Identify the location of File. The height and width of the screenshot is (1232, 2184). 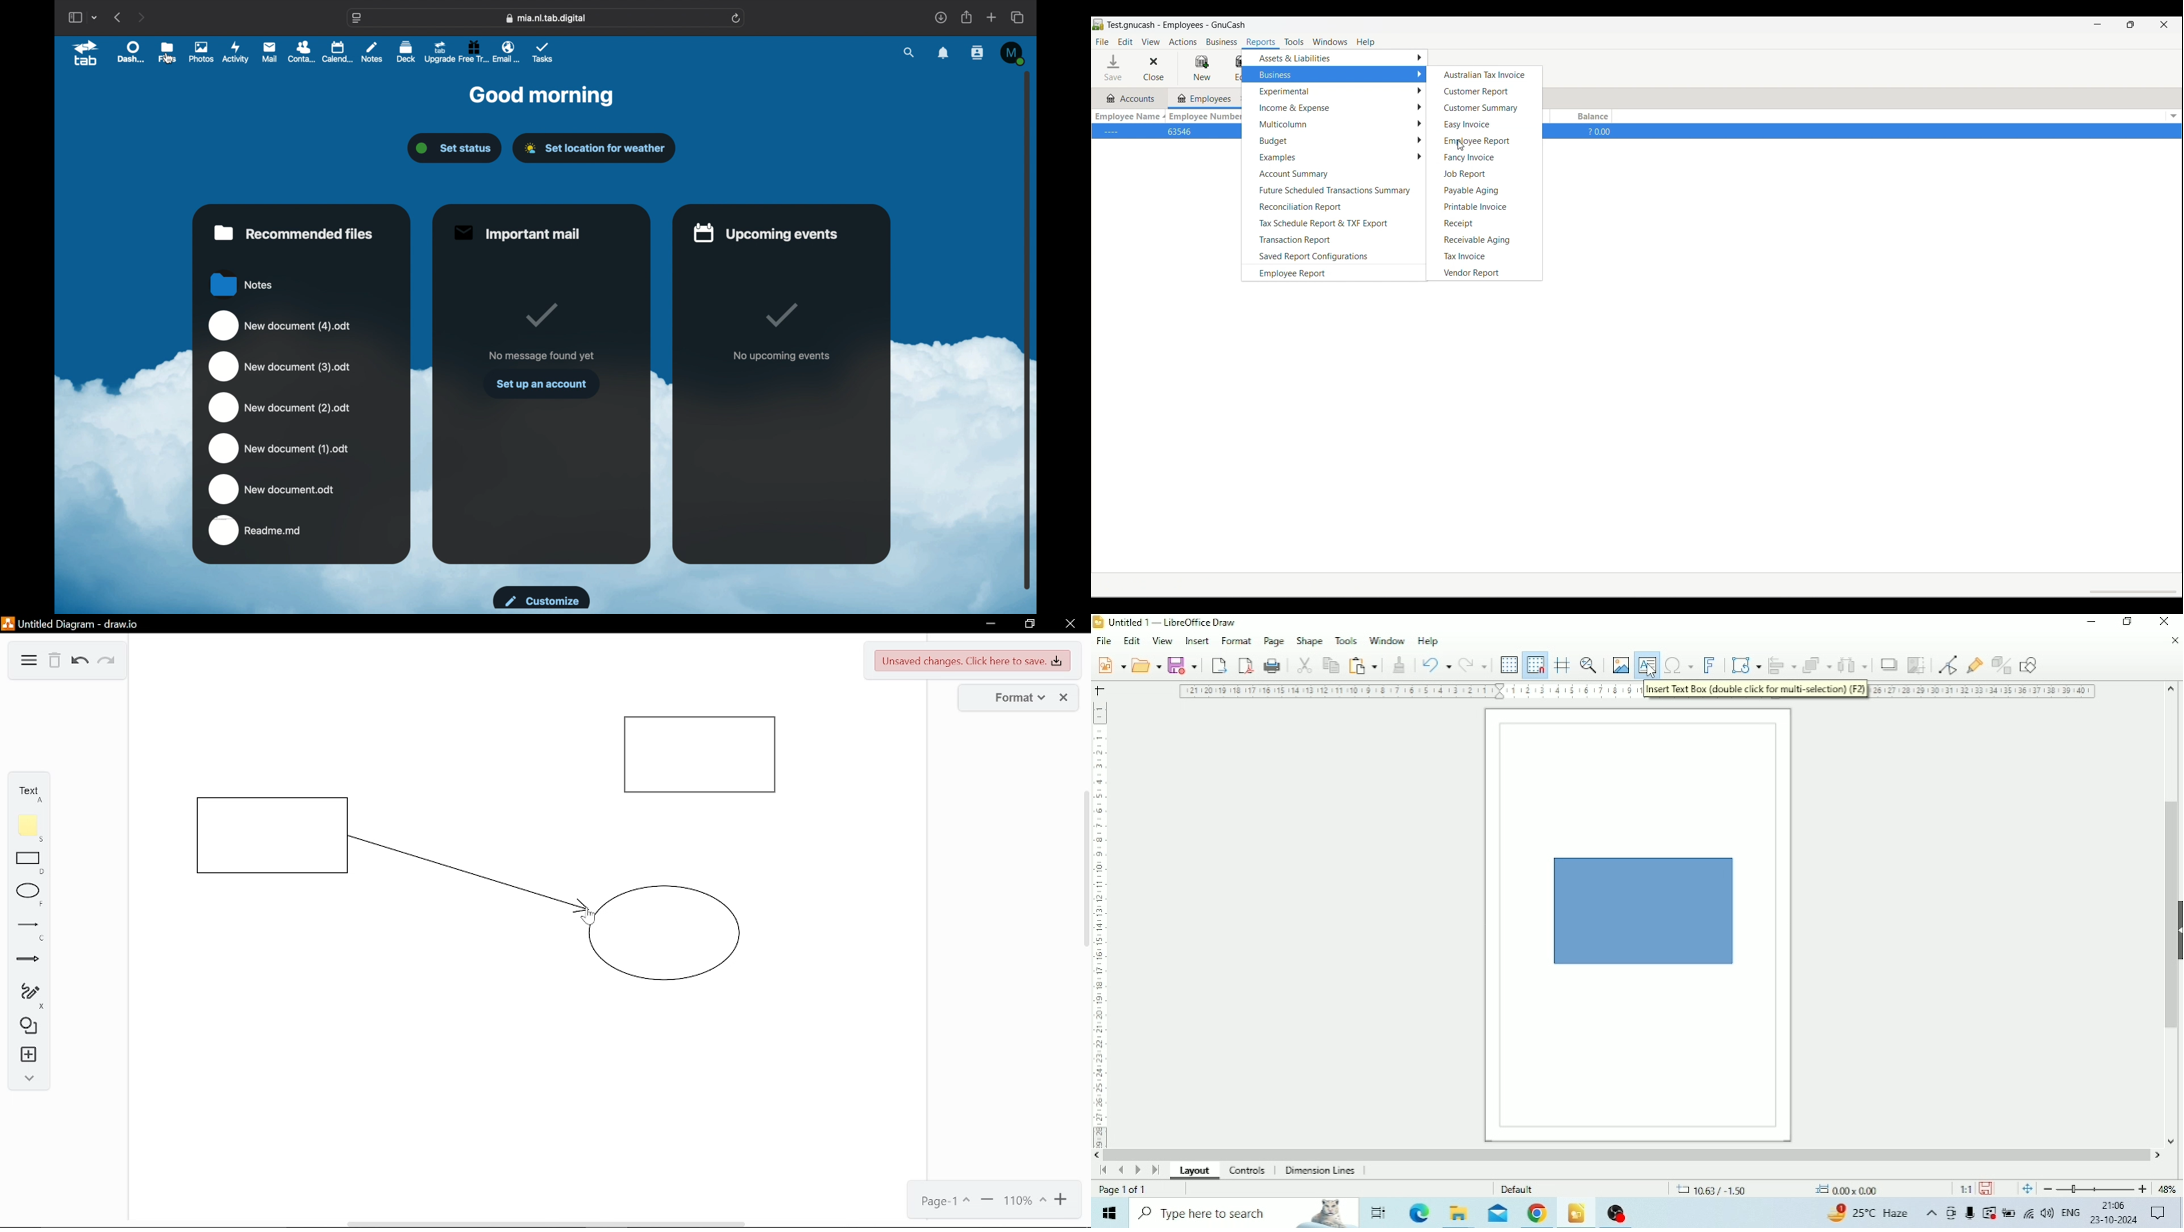
(1103, 641).